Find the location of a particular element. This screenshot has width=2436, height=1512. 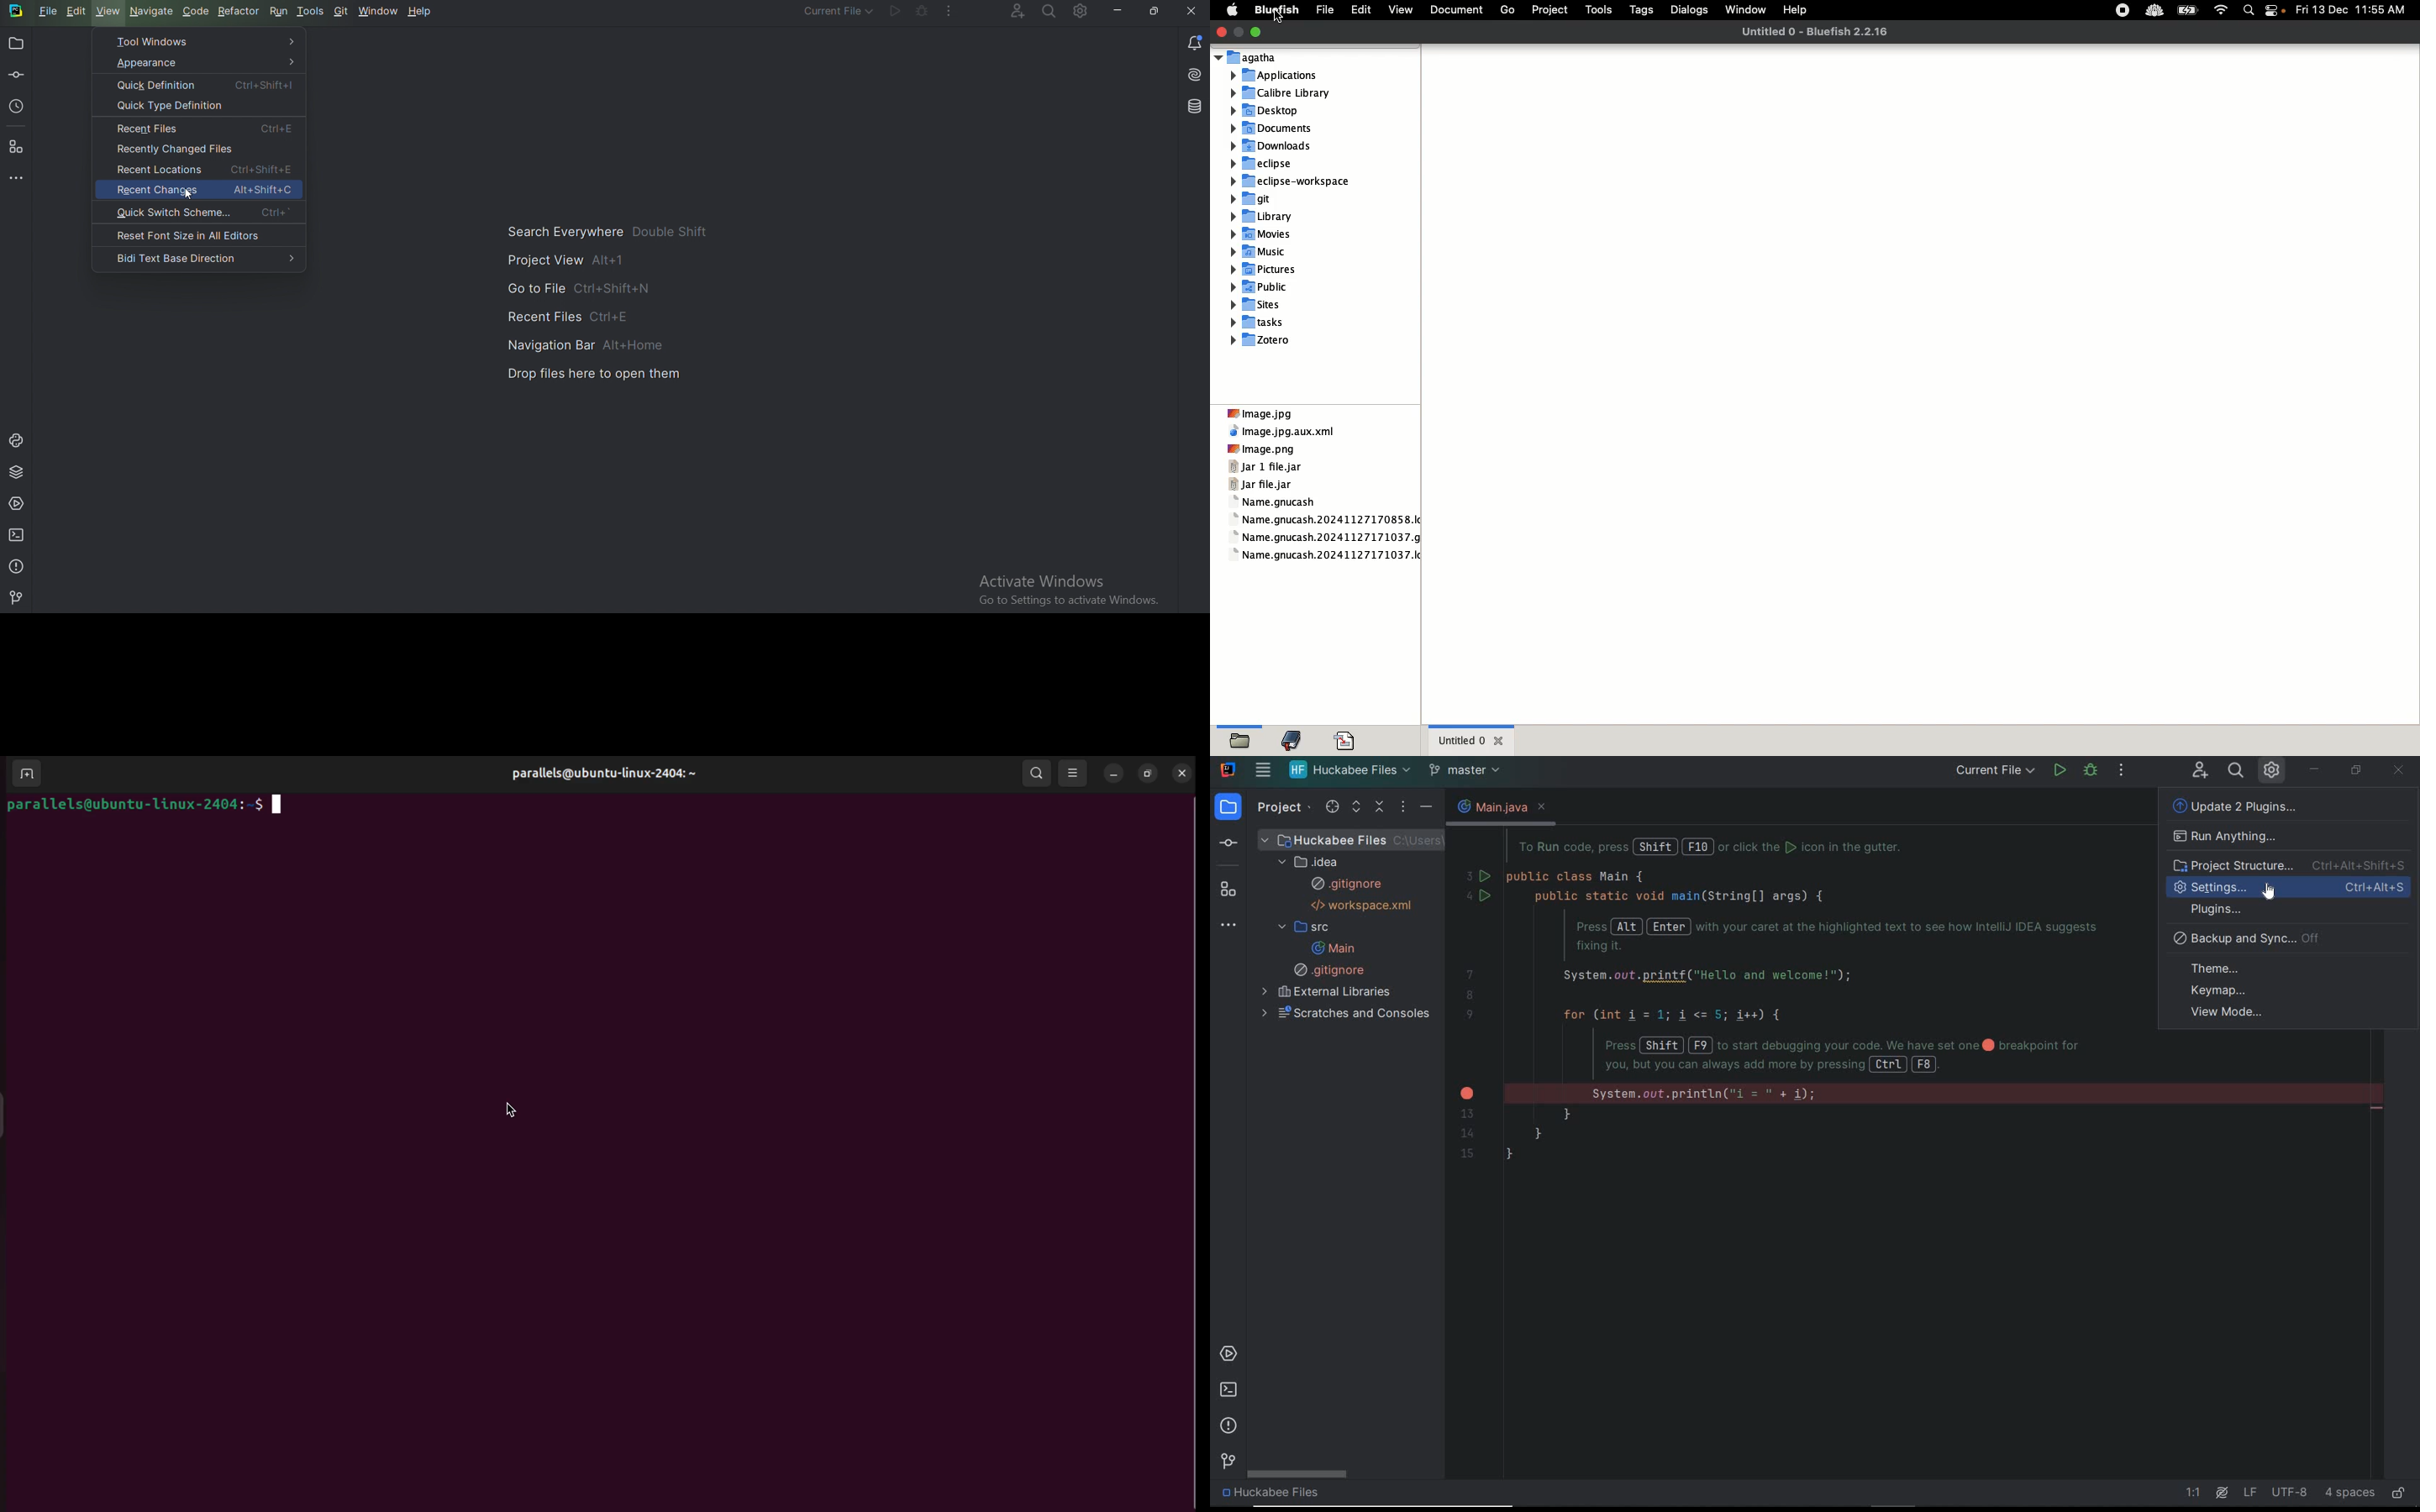

Search is located at coordinates (2249, 12).